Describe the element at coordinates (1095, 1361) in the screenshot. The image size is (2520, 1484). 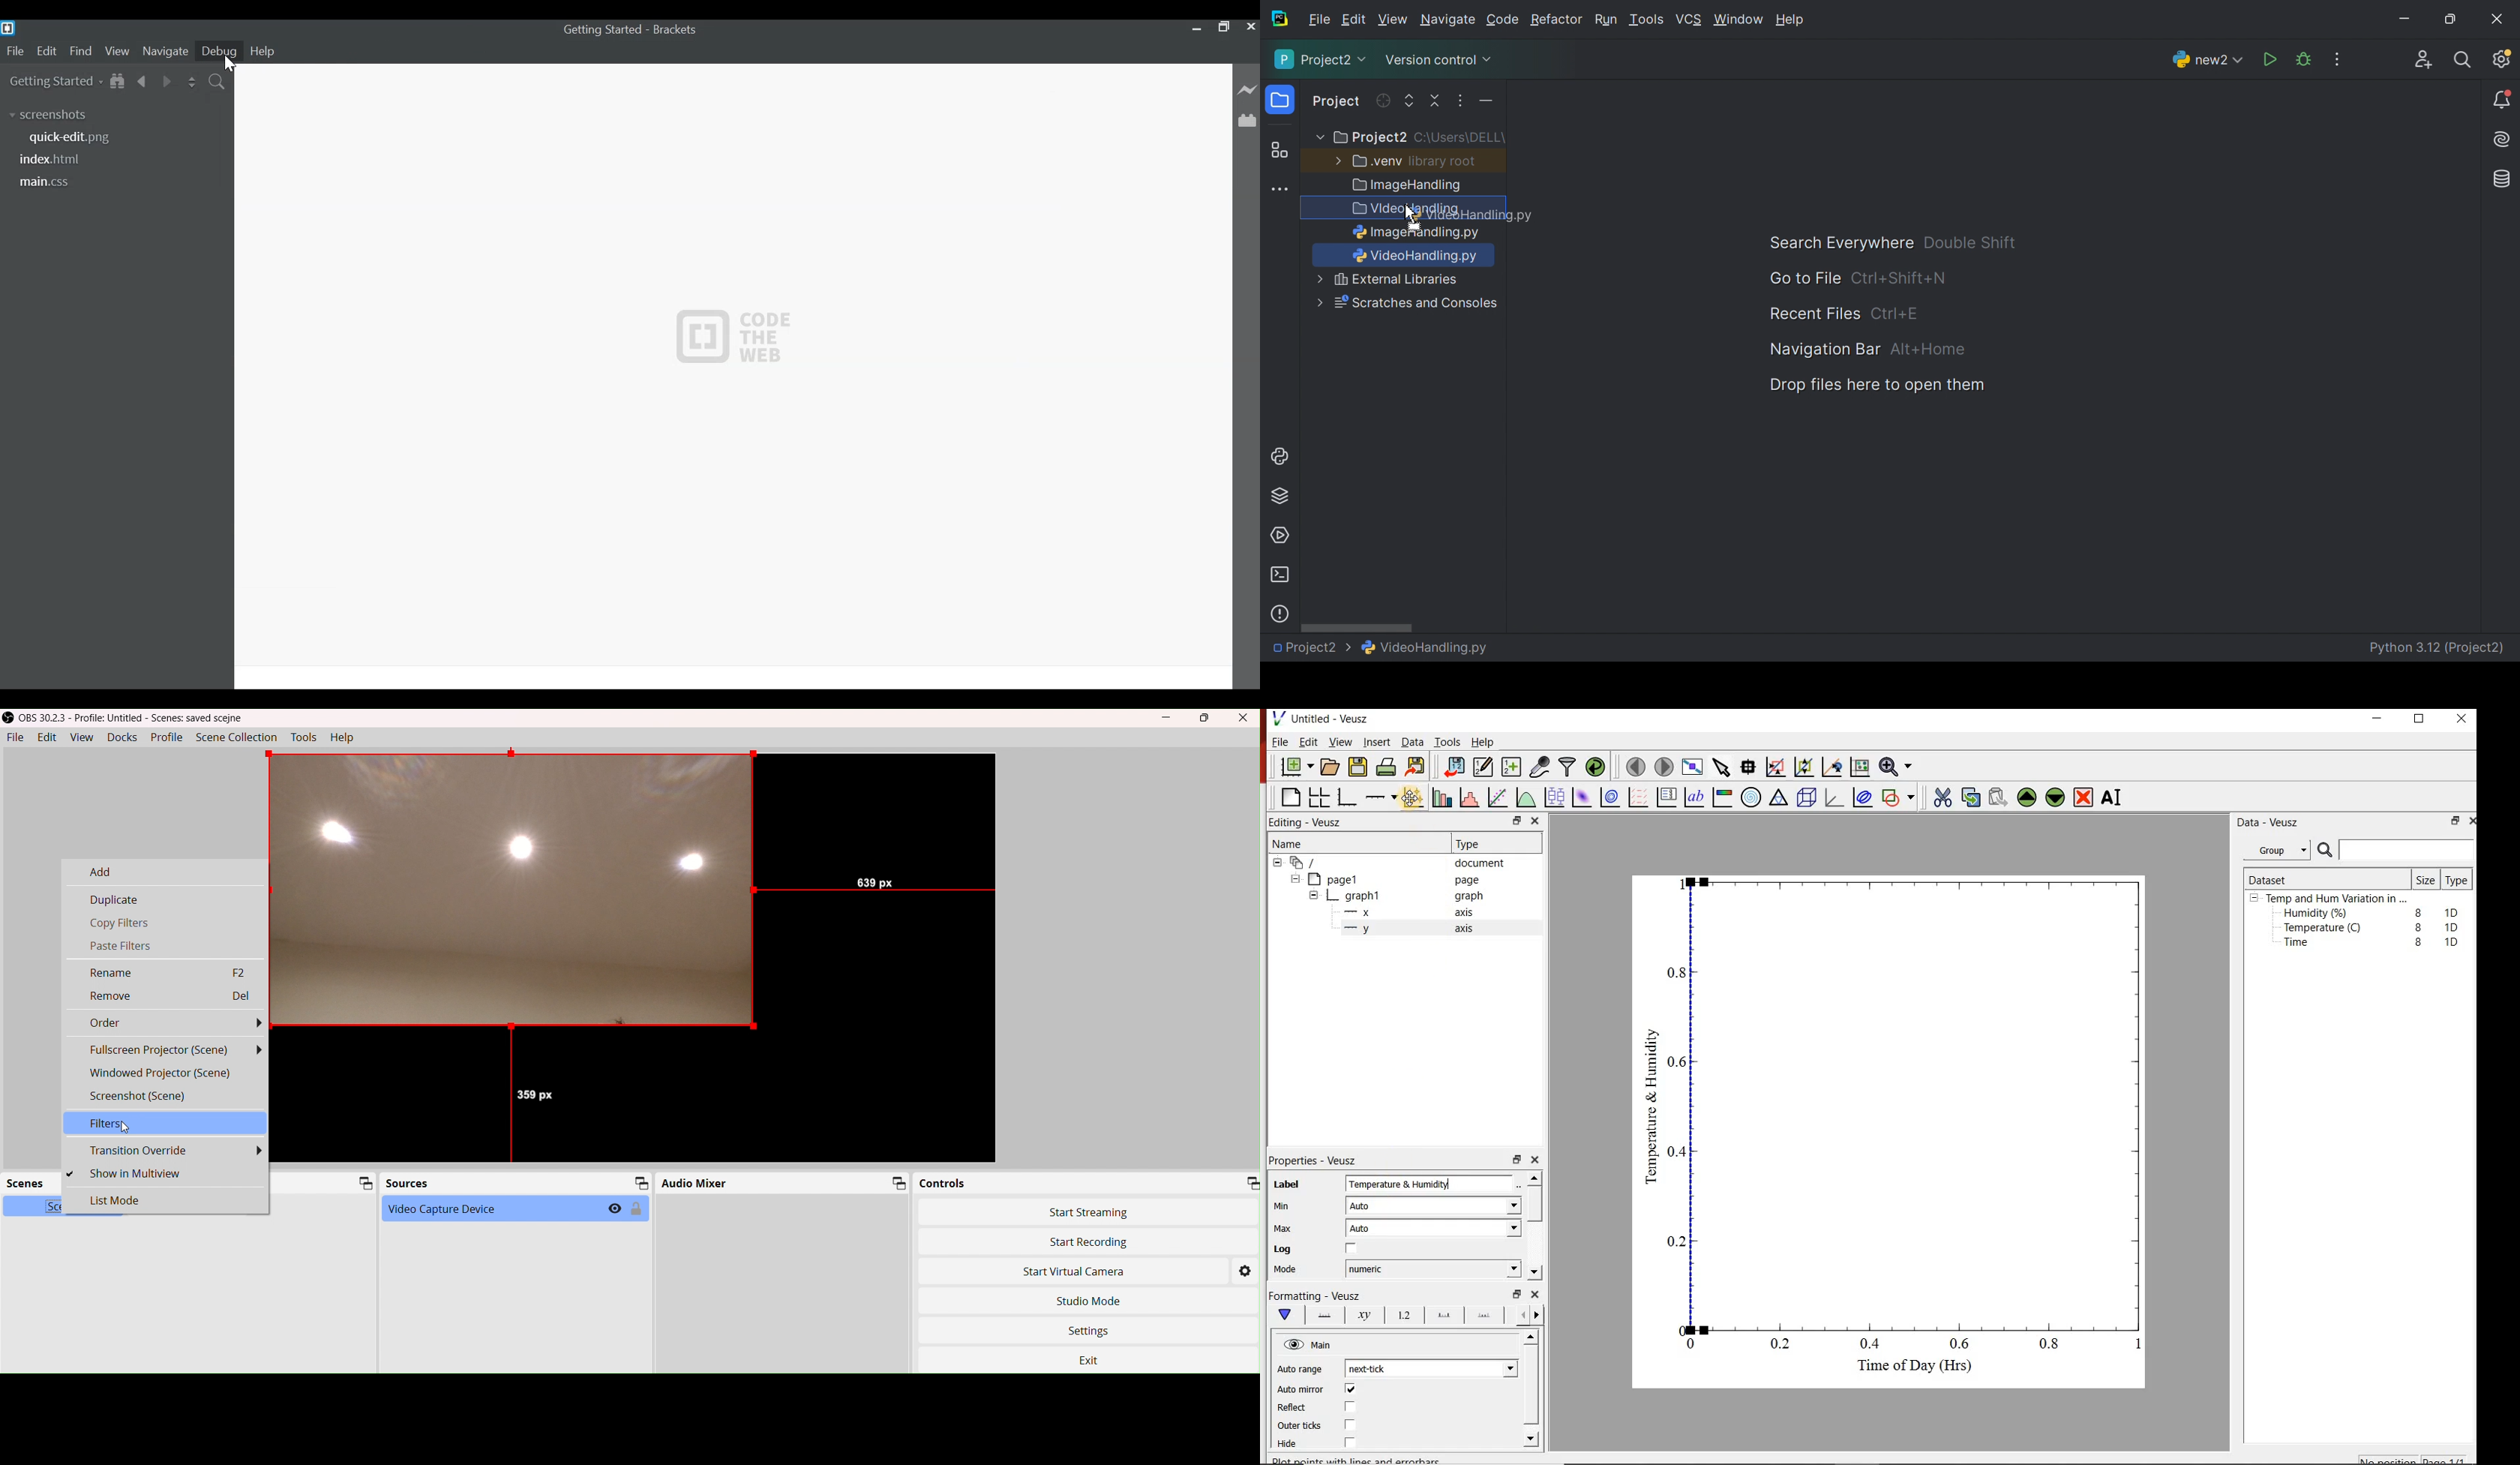
I see `Exit` at that location.